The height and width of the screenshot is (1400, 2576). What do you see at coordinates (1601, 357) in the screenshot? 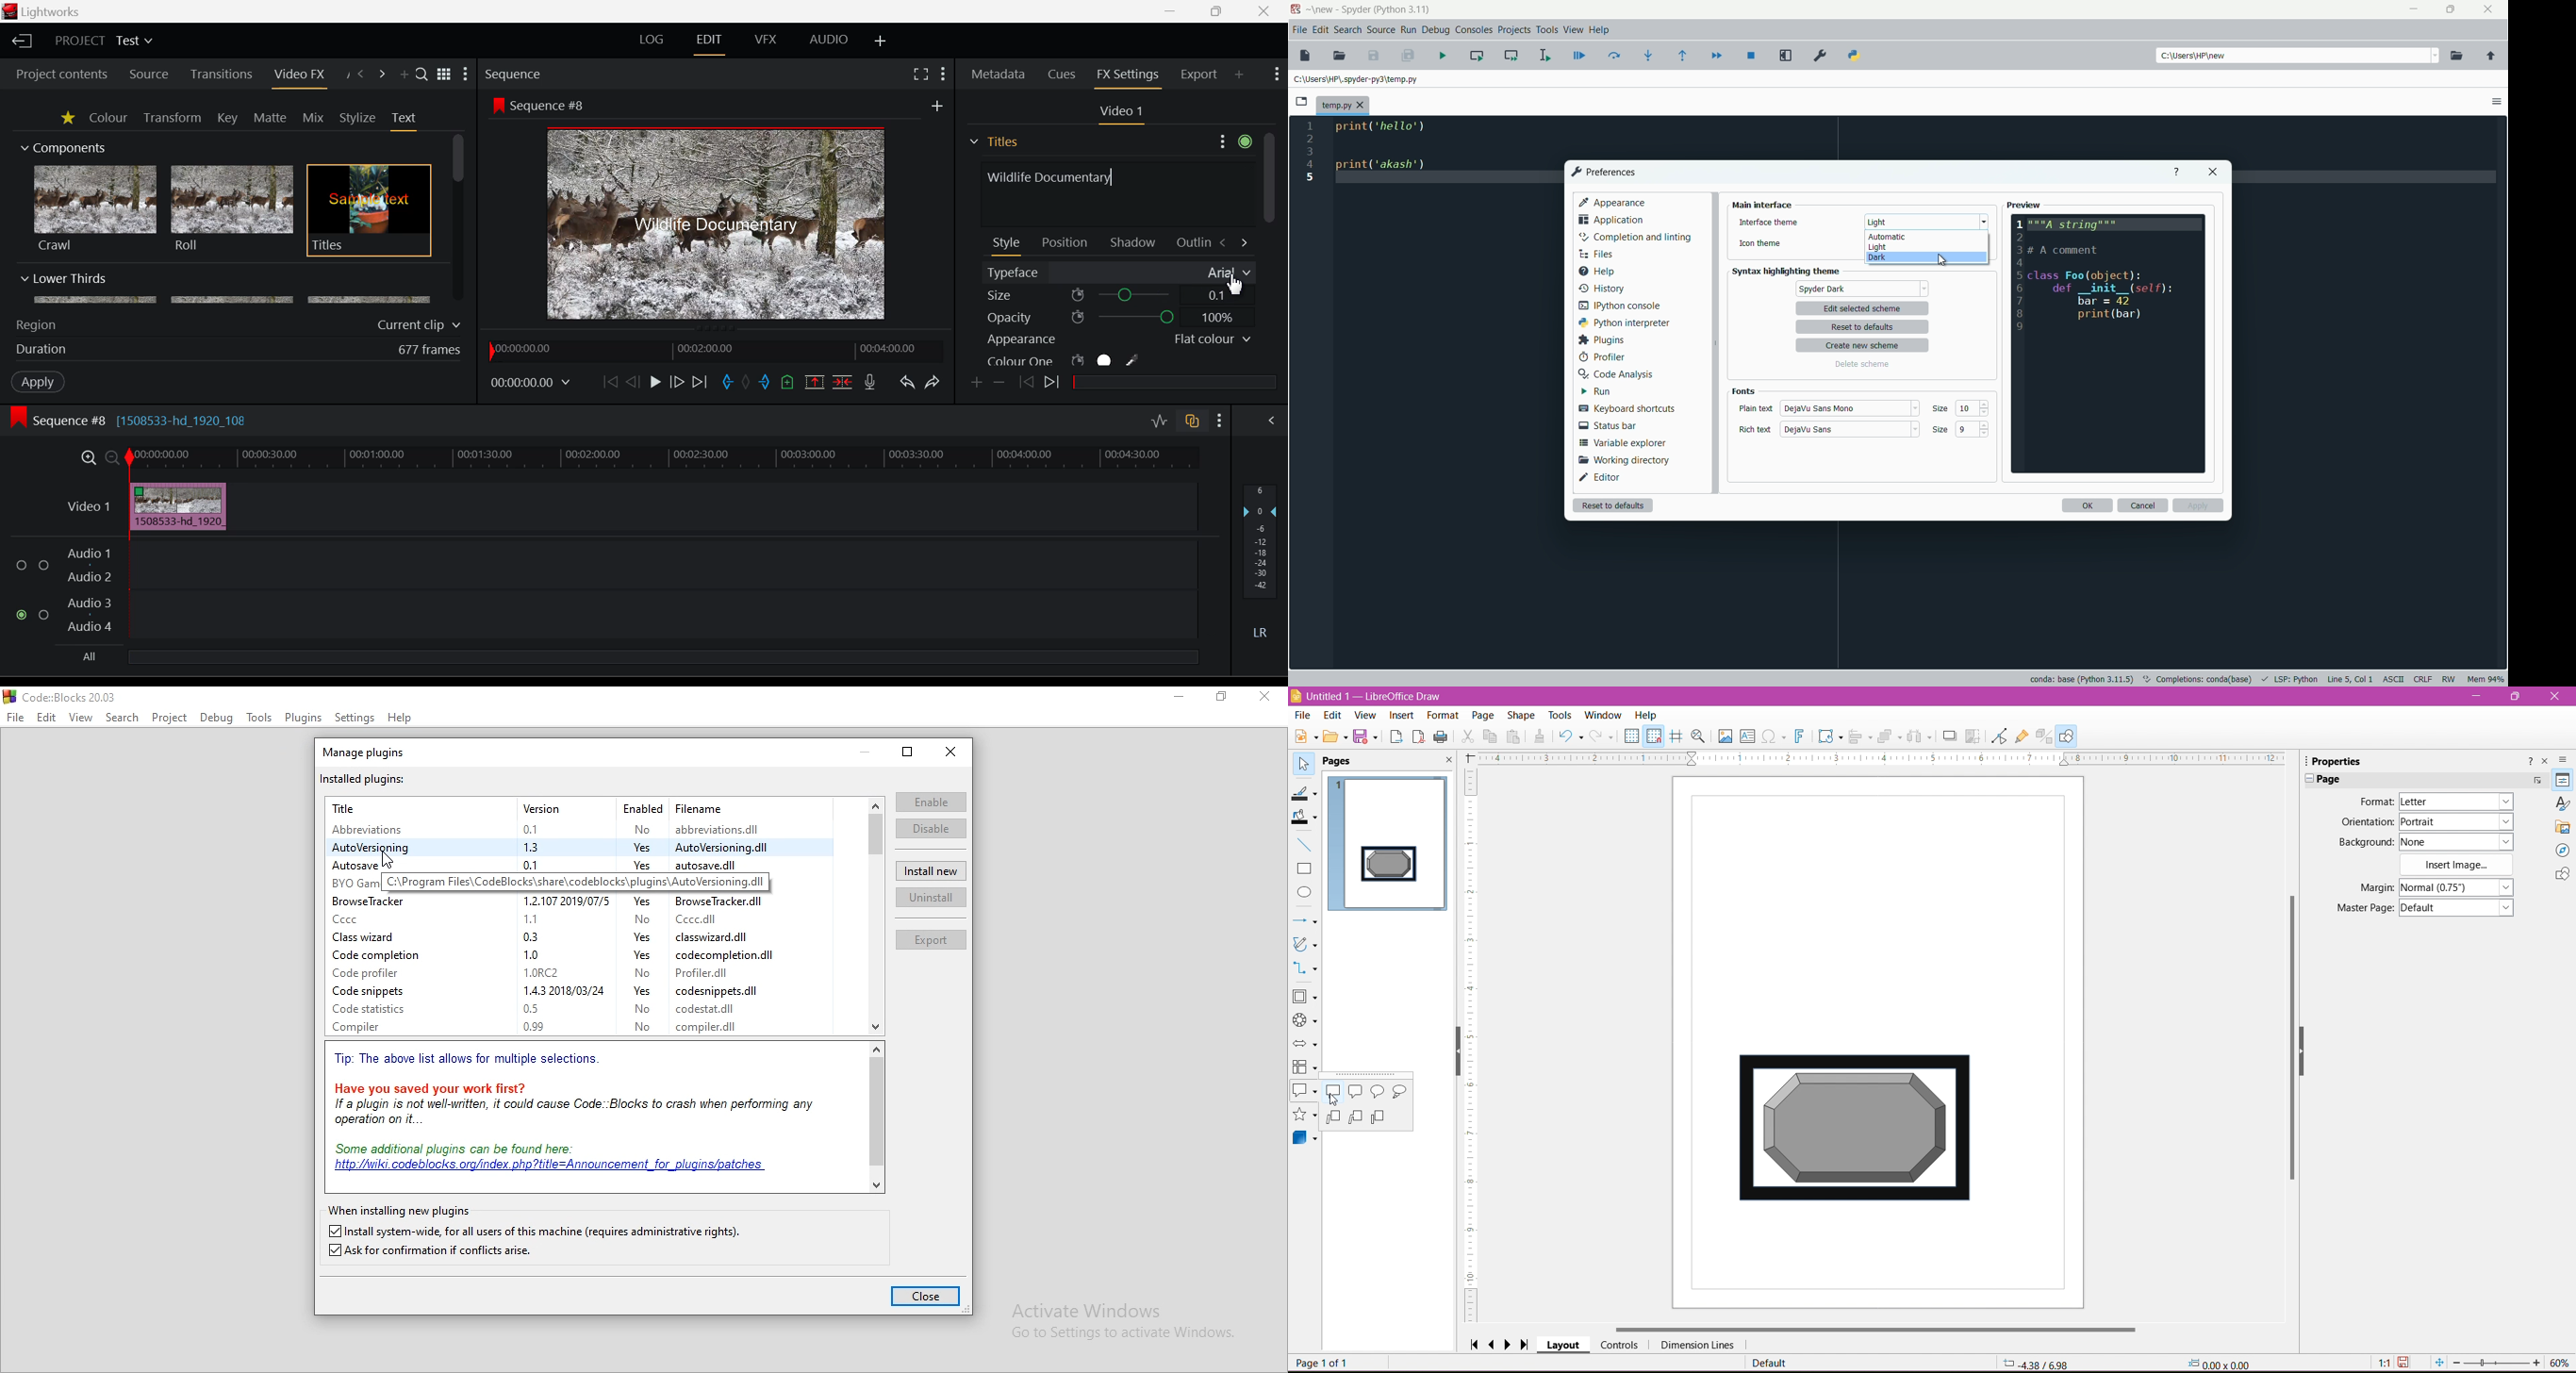
I see `profiler` at bounding box center [1601, 357].